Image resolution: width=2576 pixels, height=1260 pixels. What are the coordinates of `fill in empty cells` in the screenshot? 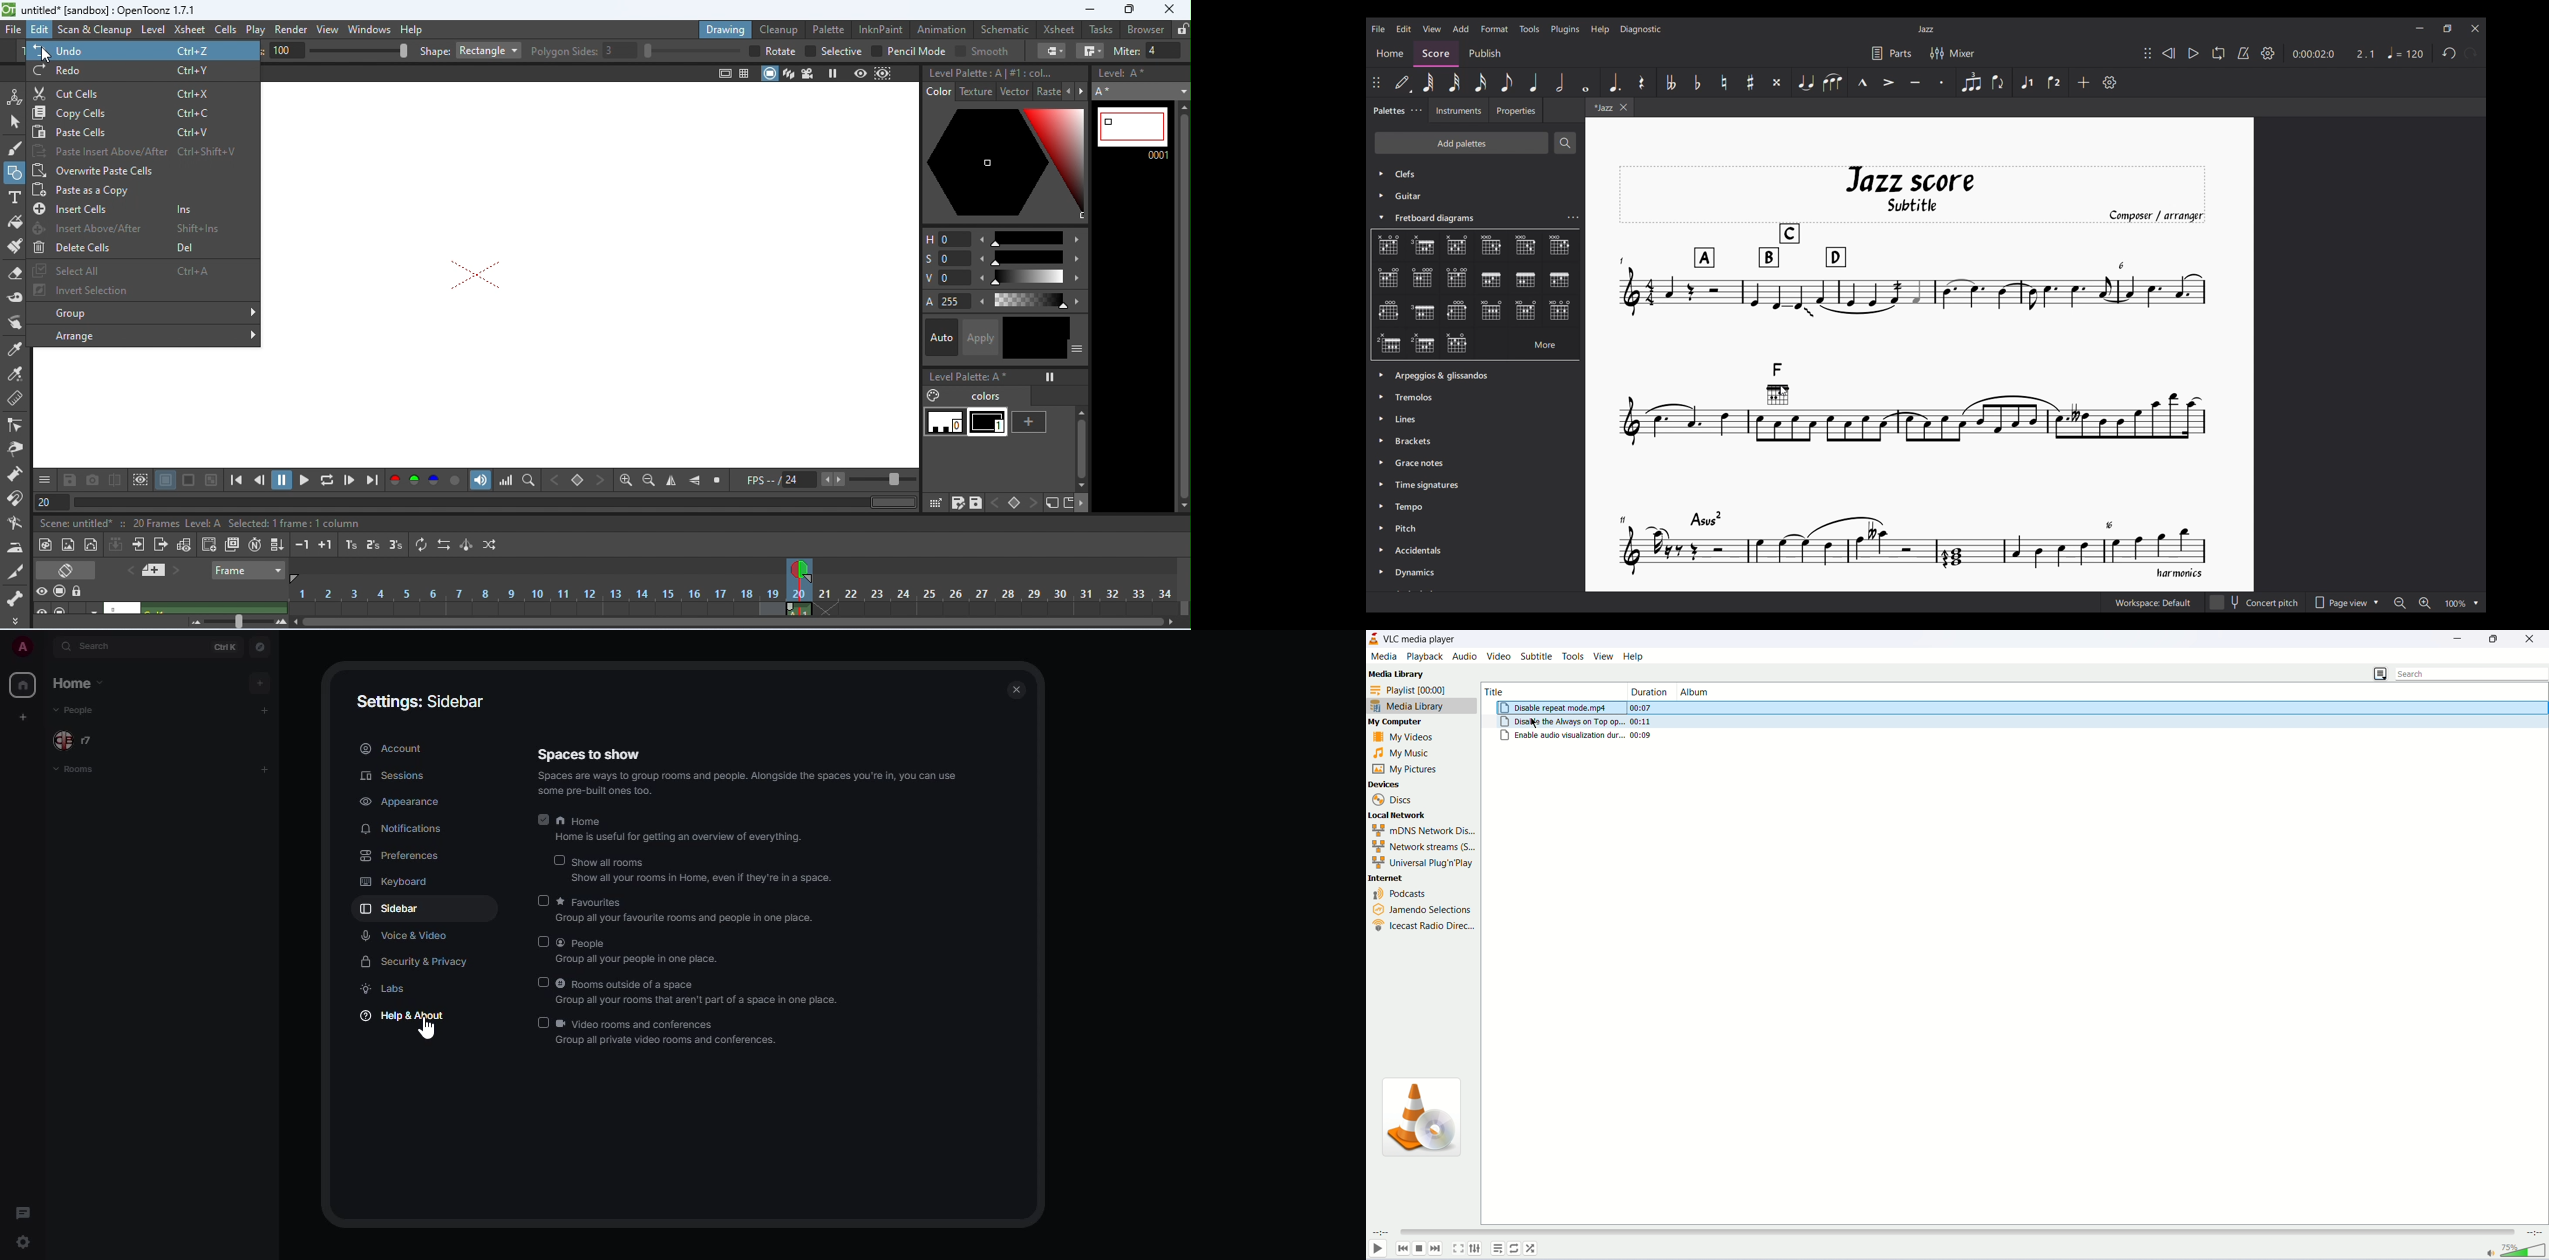 It's located at (278, 545).